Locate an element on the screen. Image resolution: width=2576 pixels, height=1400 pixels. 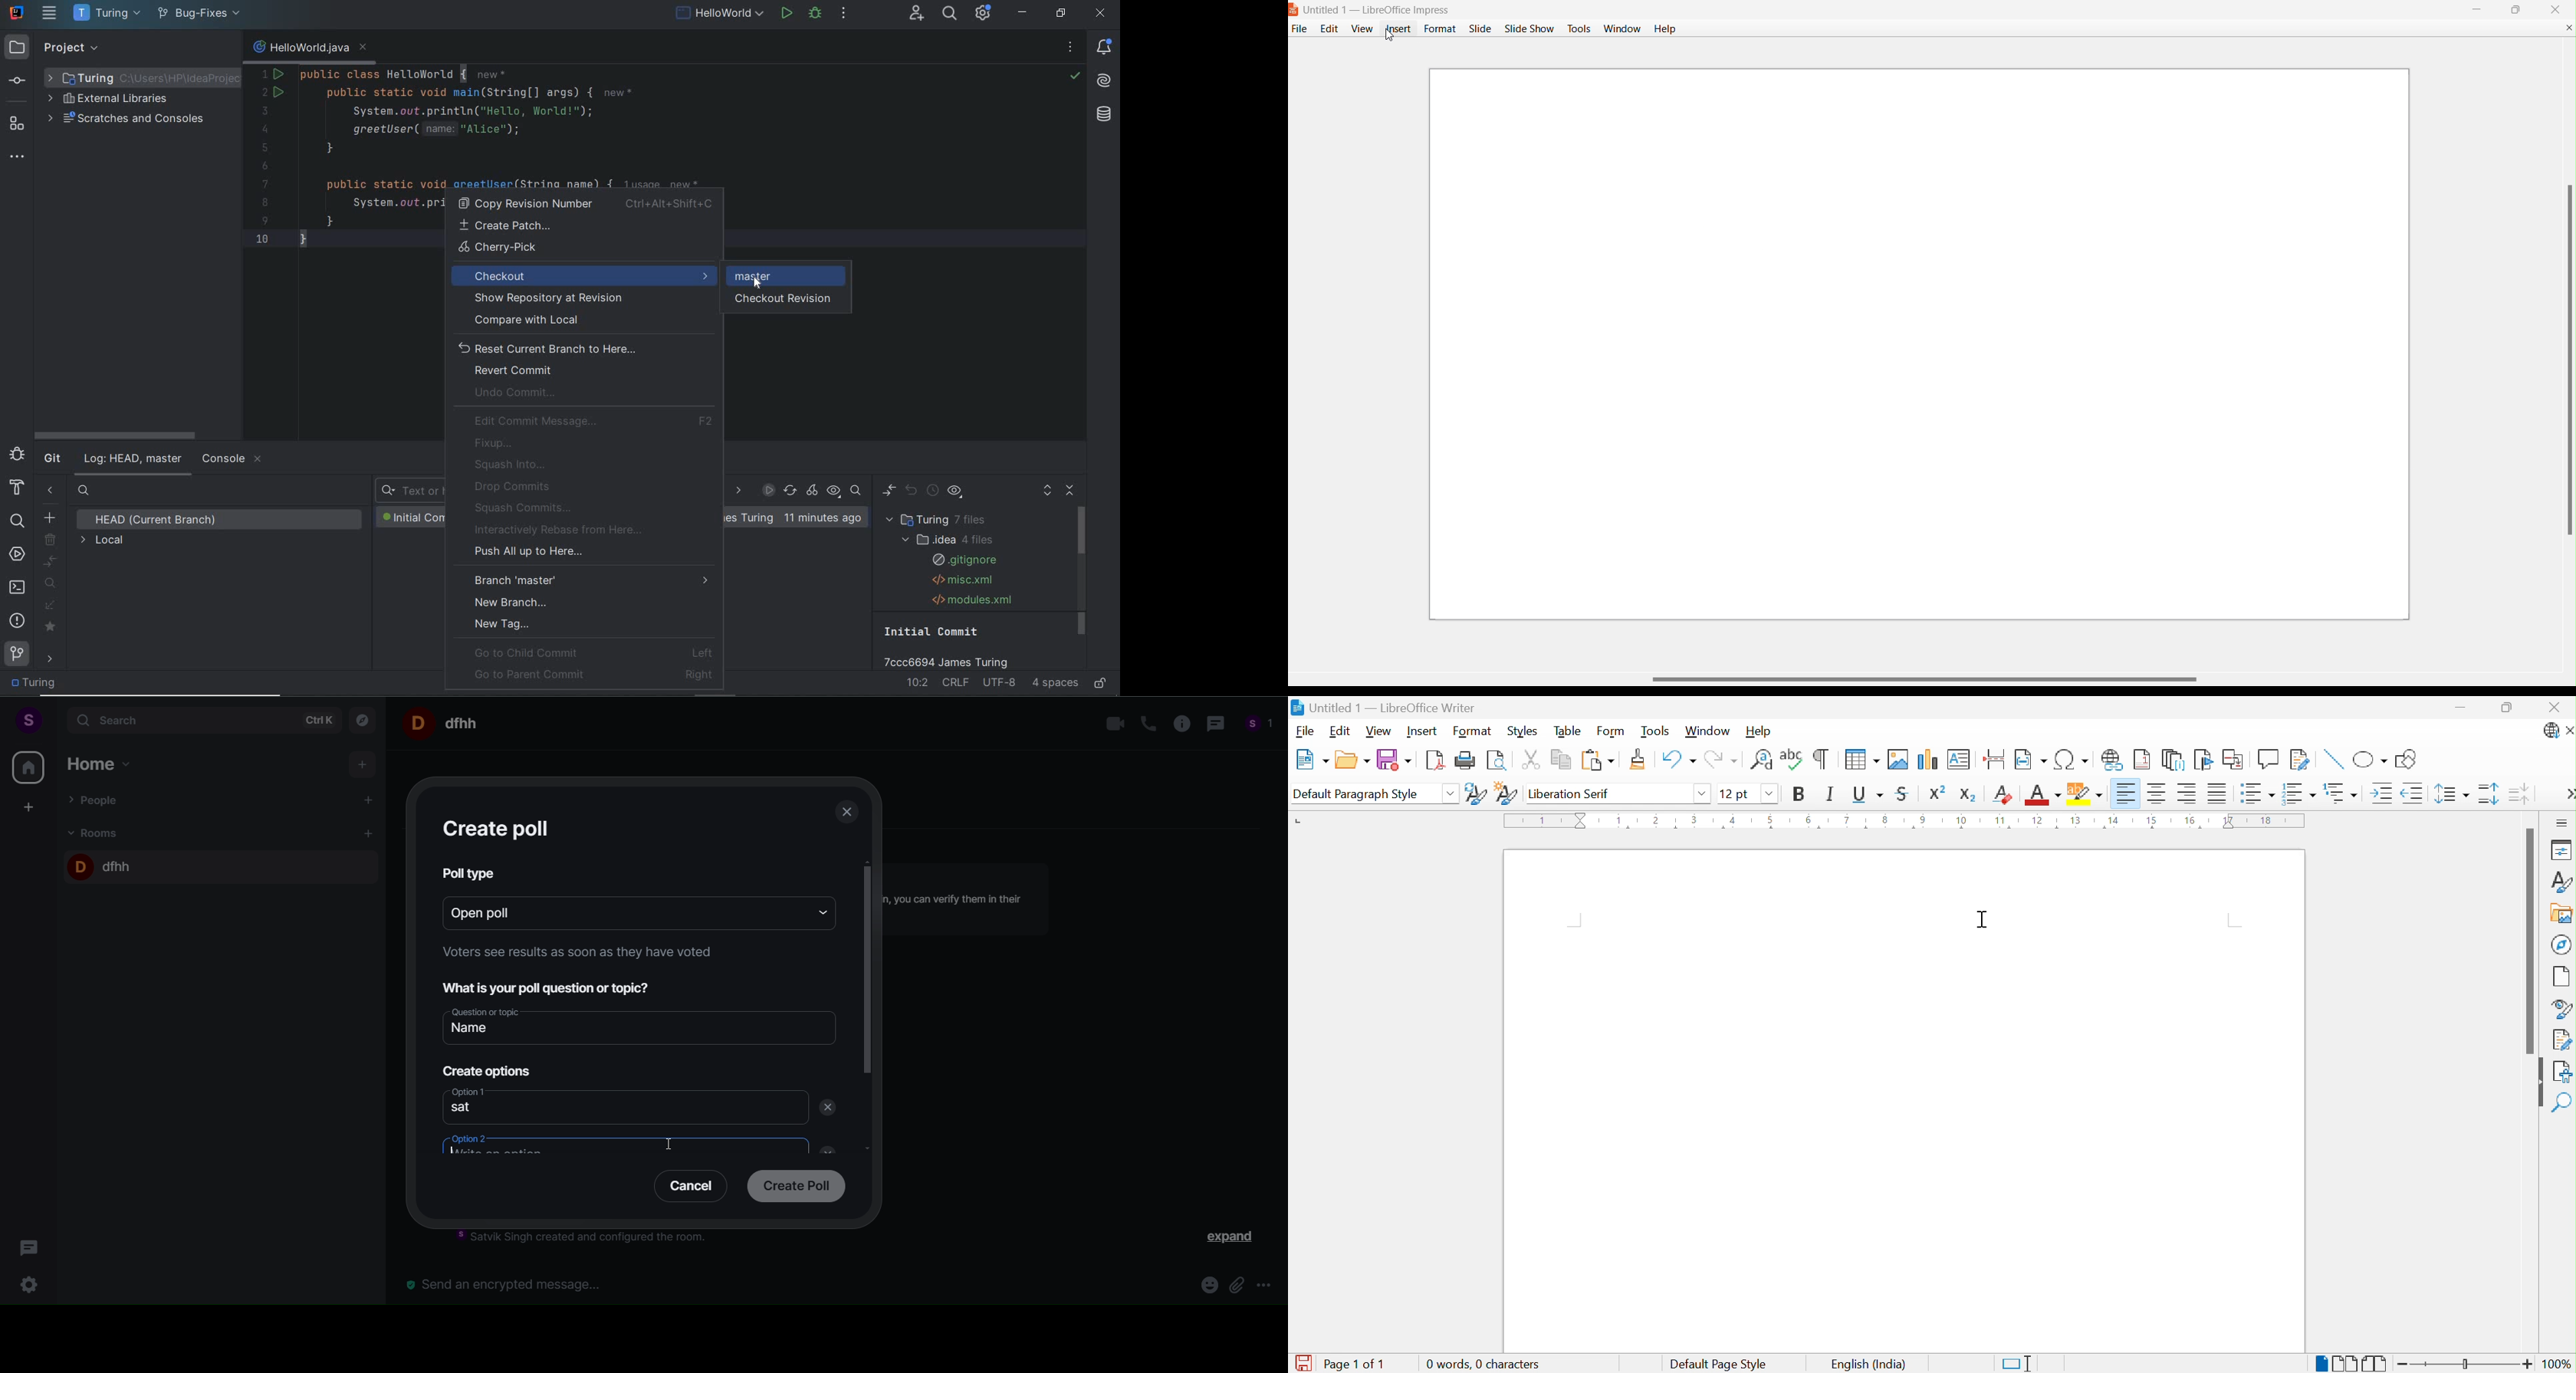
View is located at coordinates (1361, 28).